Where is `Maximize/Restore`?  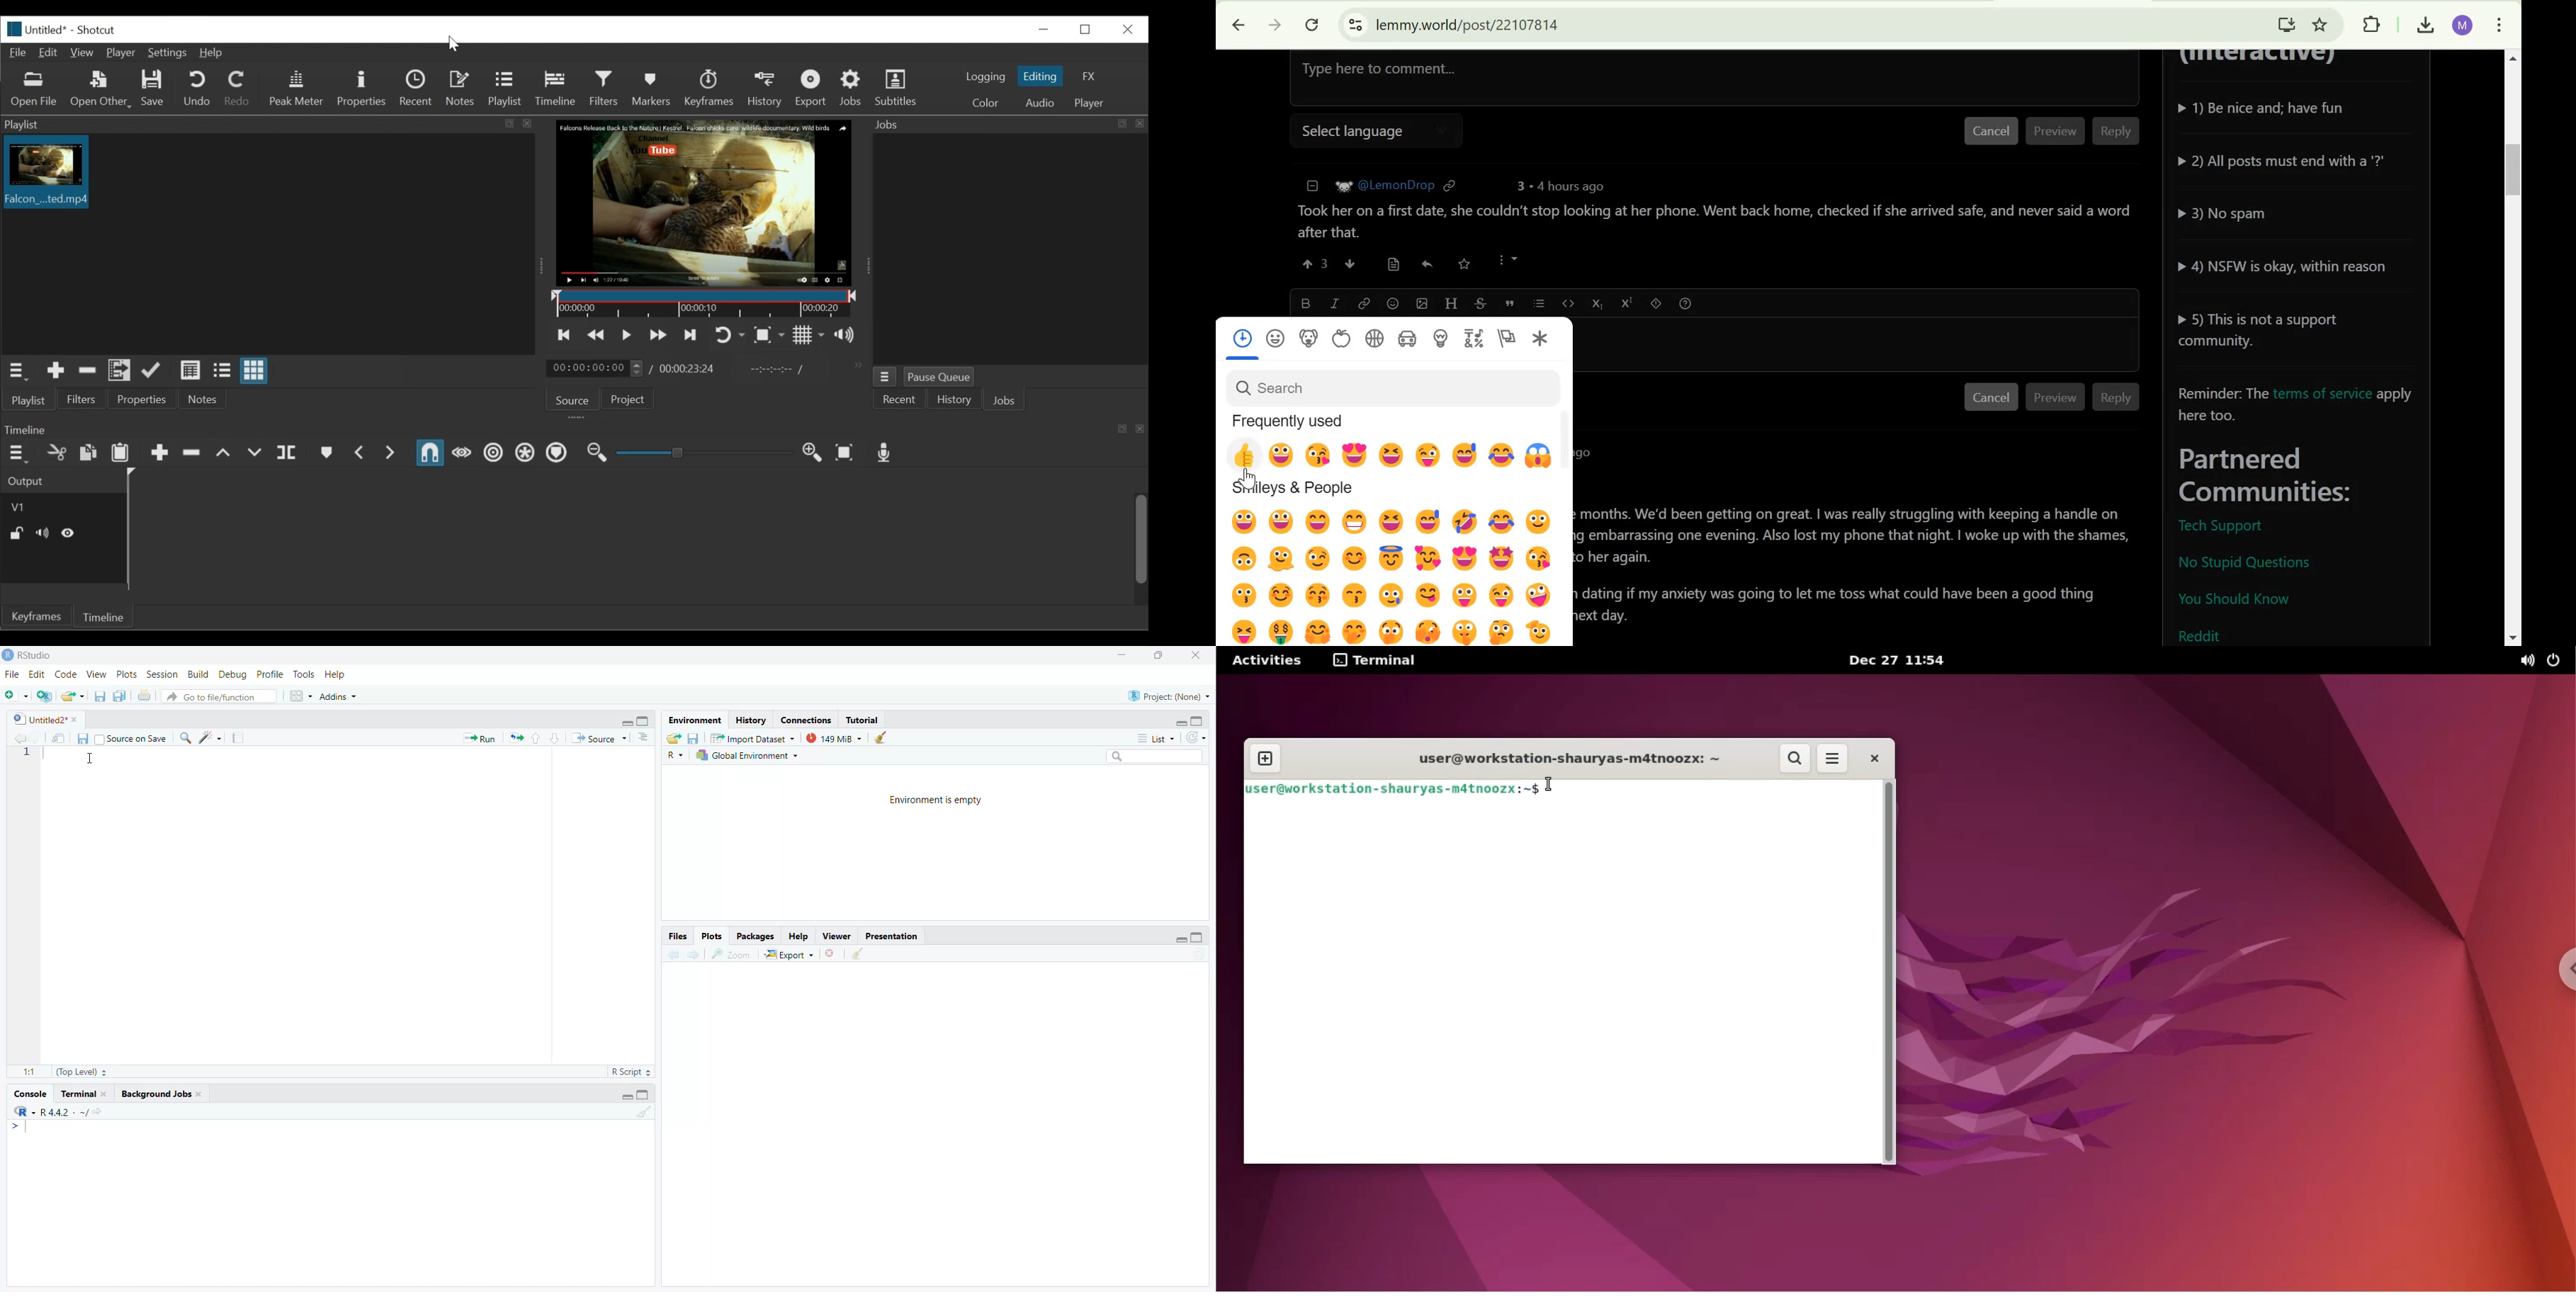
Maximize/Restore is located at coordinates (1162, 656).